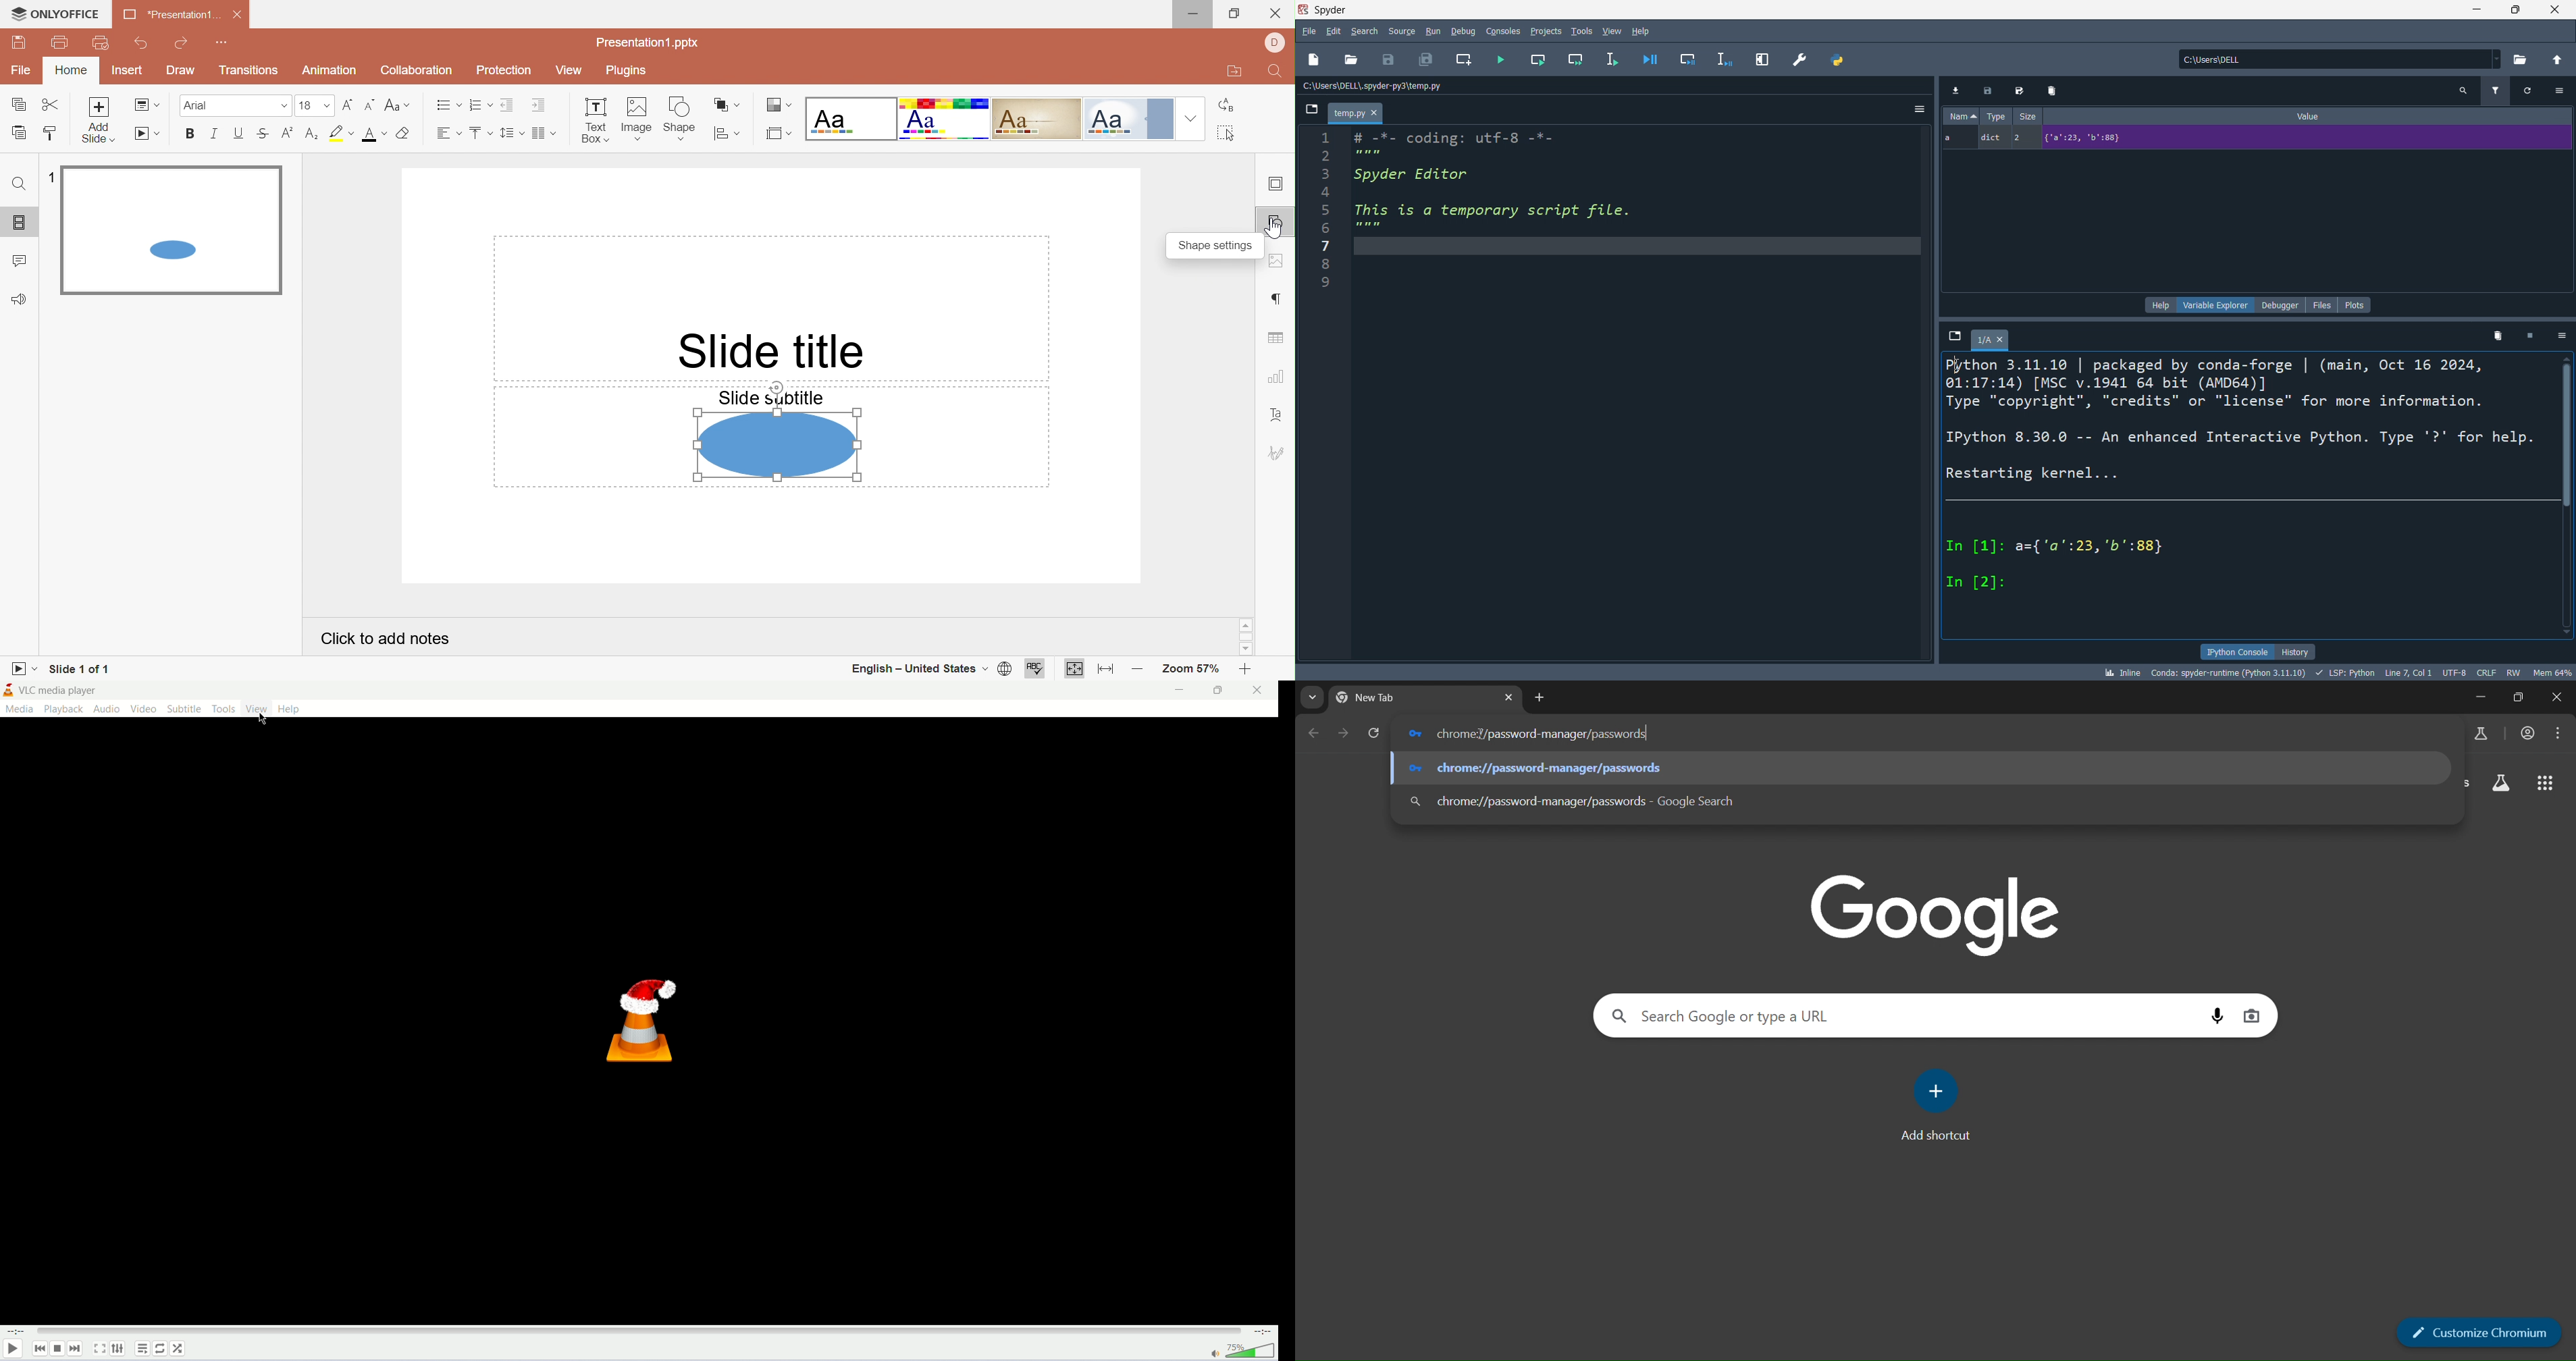 Image resolution: width=2576 pixels, height=1372 pixels. Describe the element at coordinates (21, 261) in the screenshot. I see `Comments` at that location.